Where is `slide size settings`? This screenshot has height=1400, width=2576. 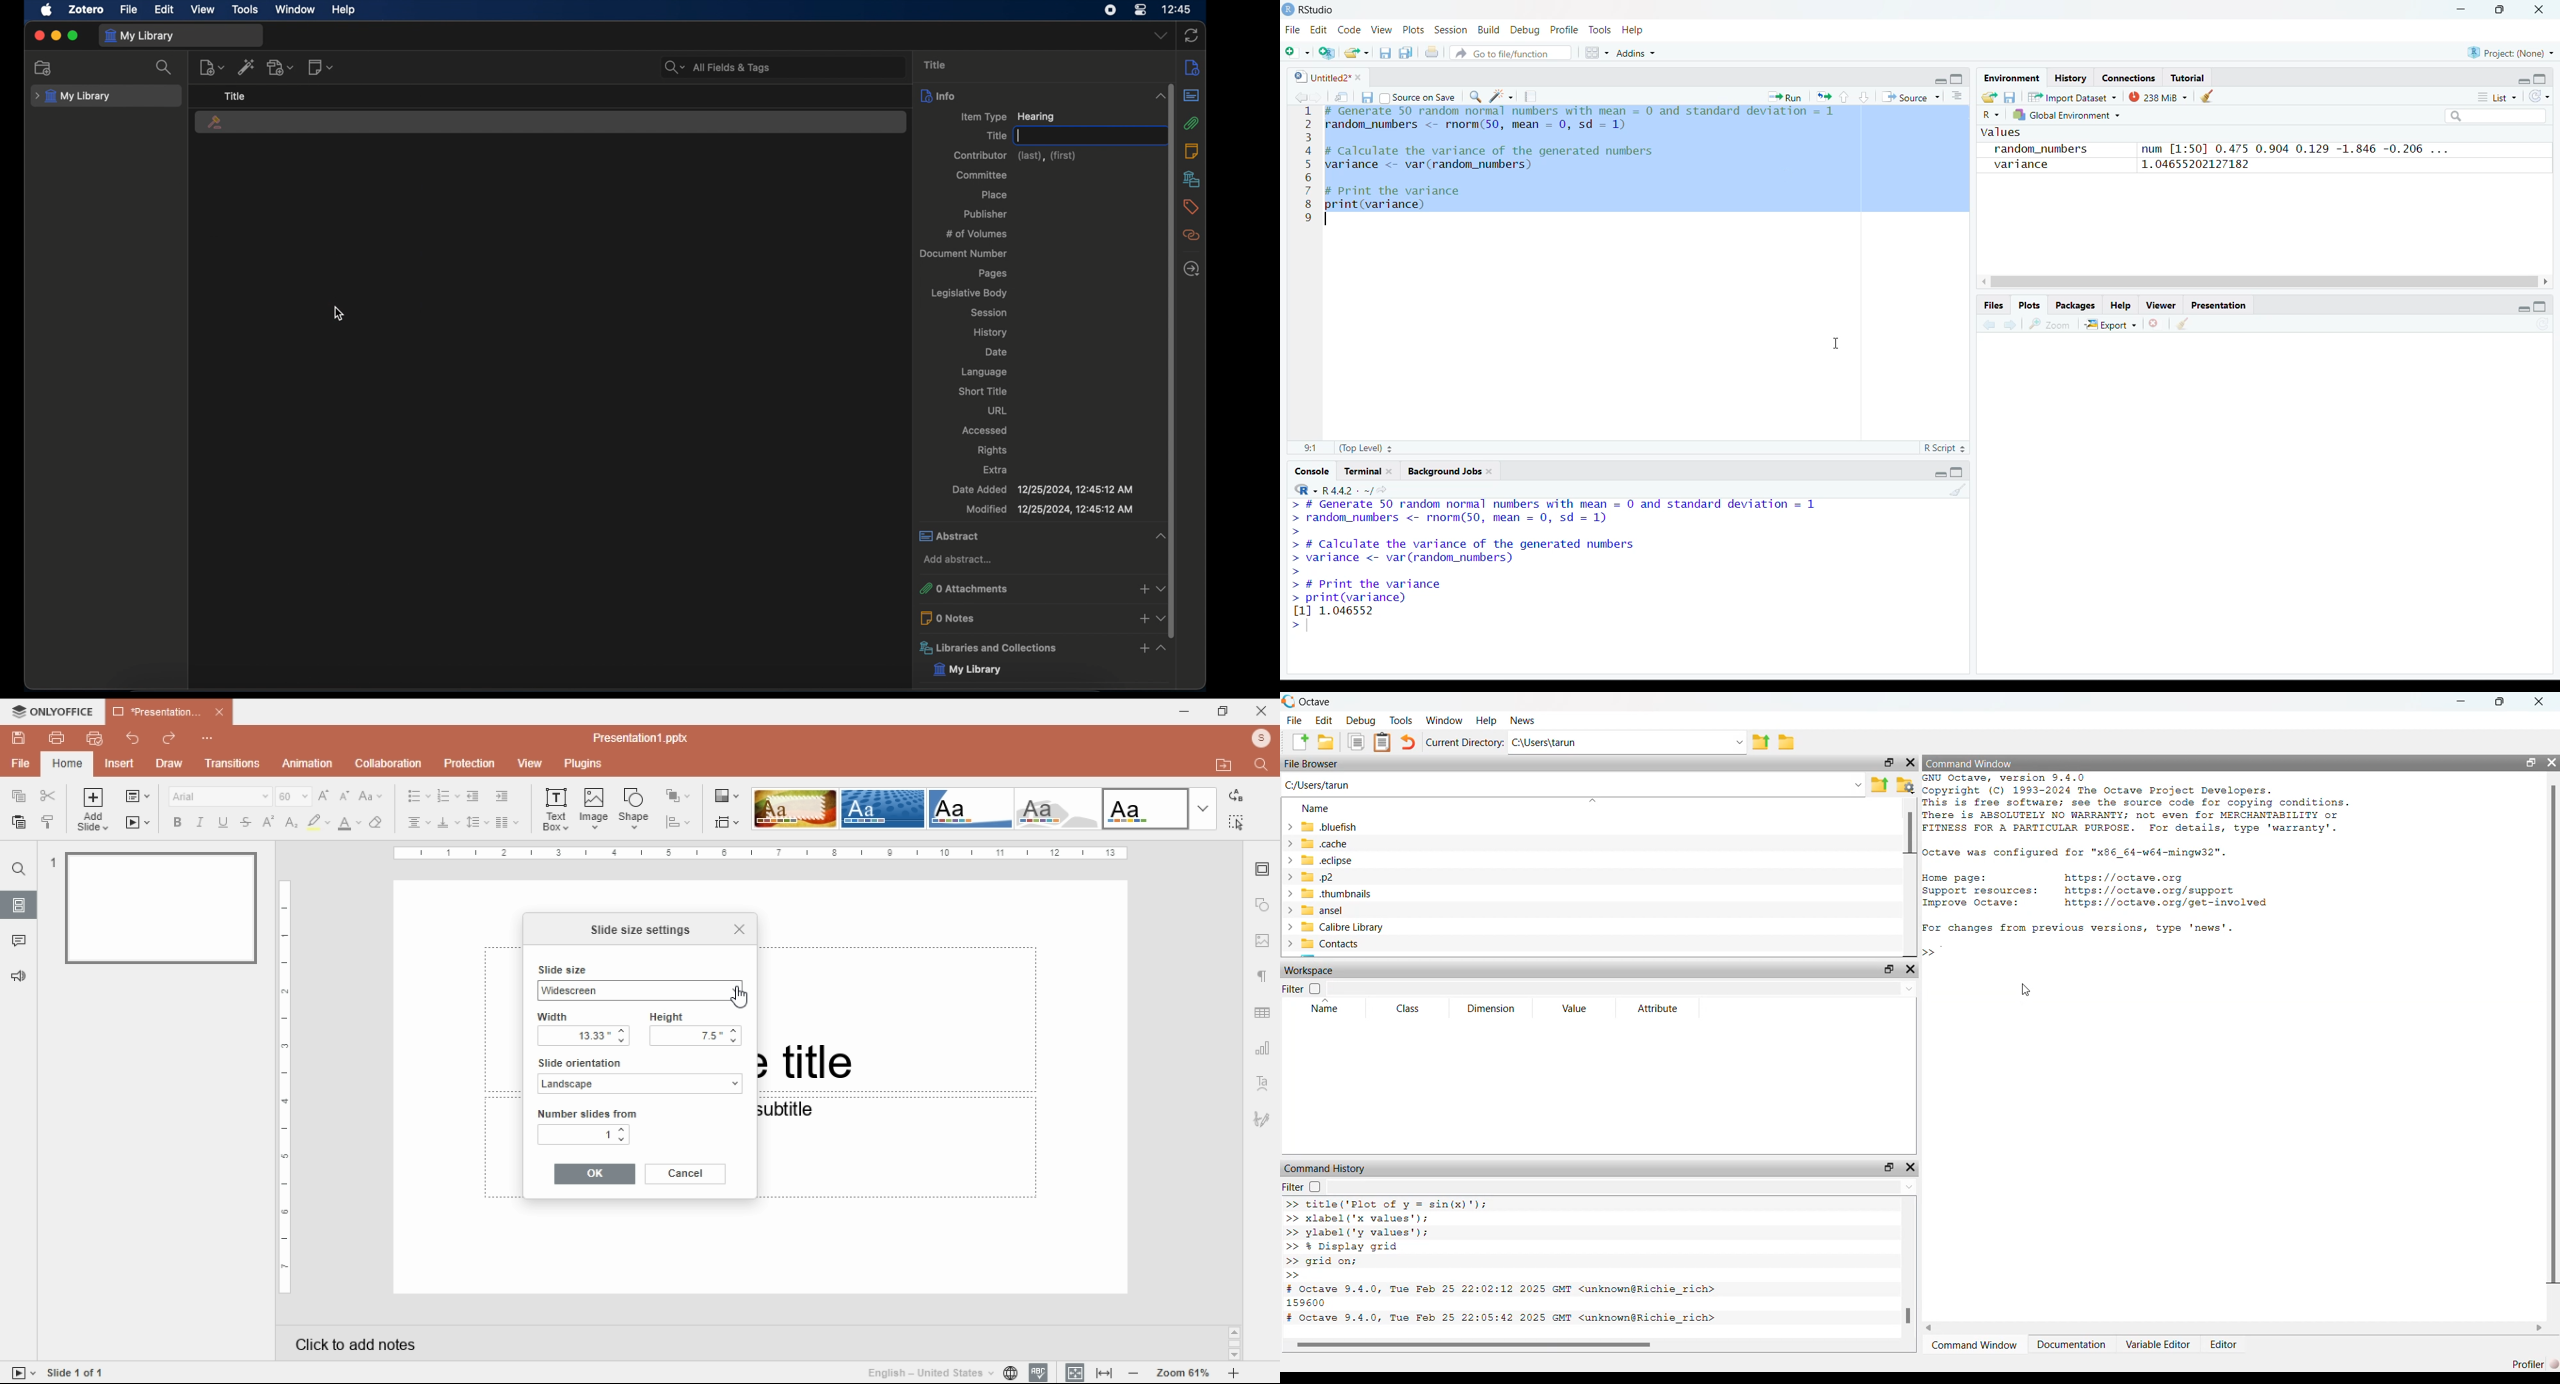 slide size settings is located at coordinates (640, 930).